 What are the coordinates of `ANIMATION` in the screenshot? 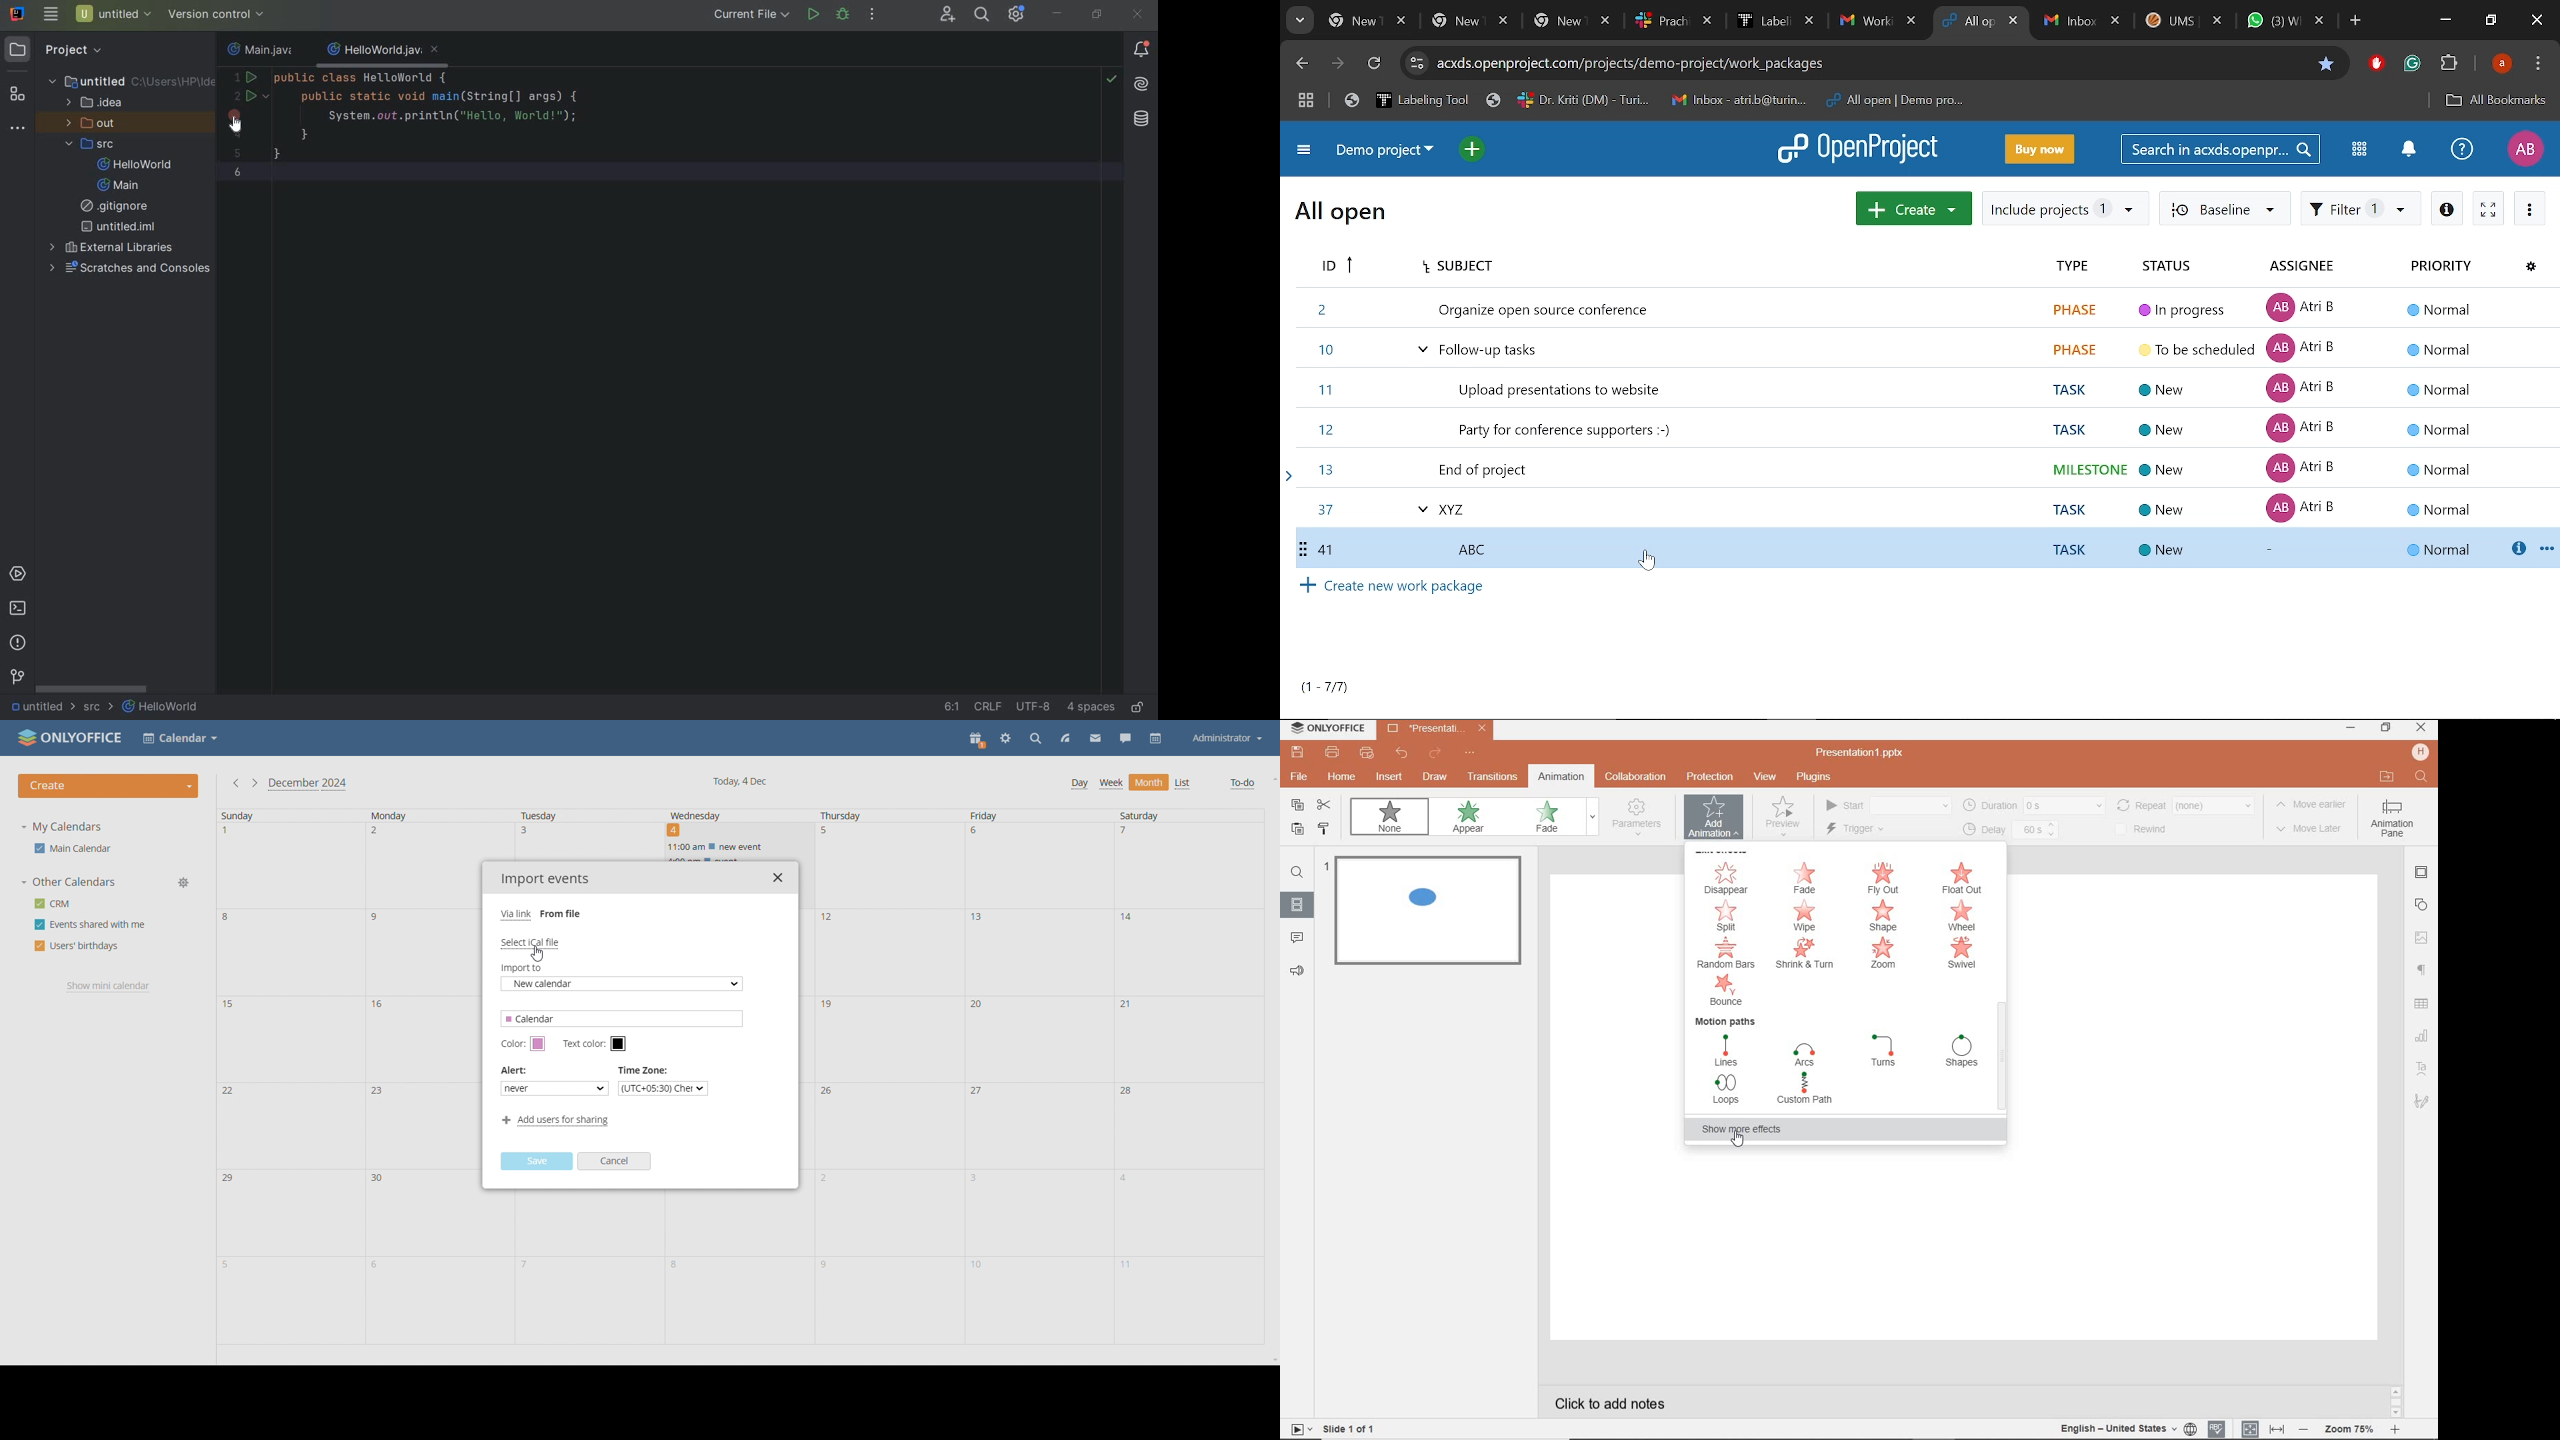 It's located at (1714, 820).